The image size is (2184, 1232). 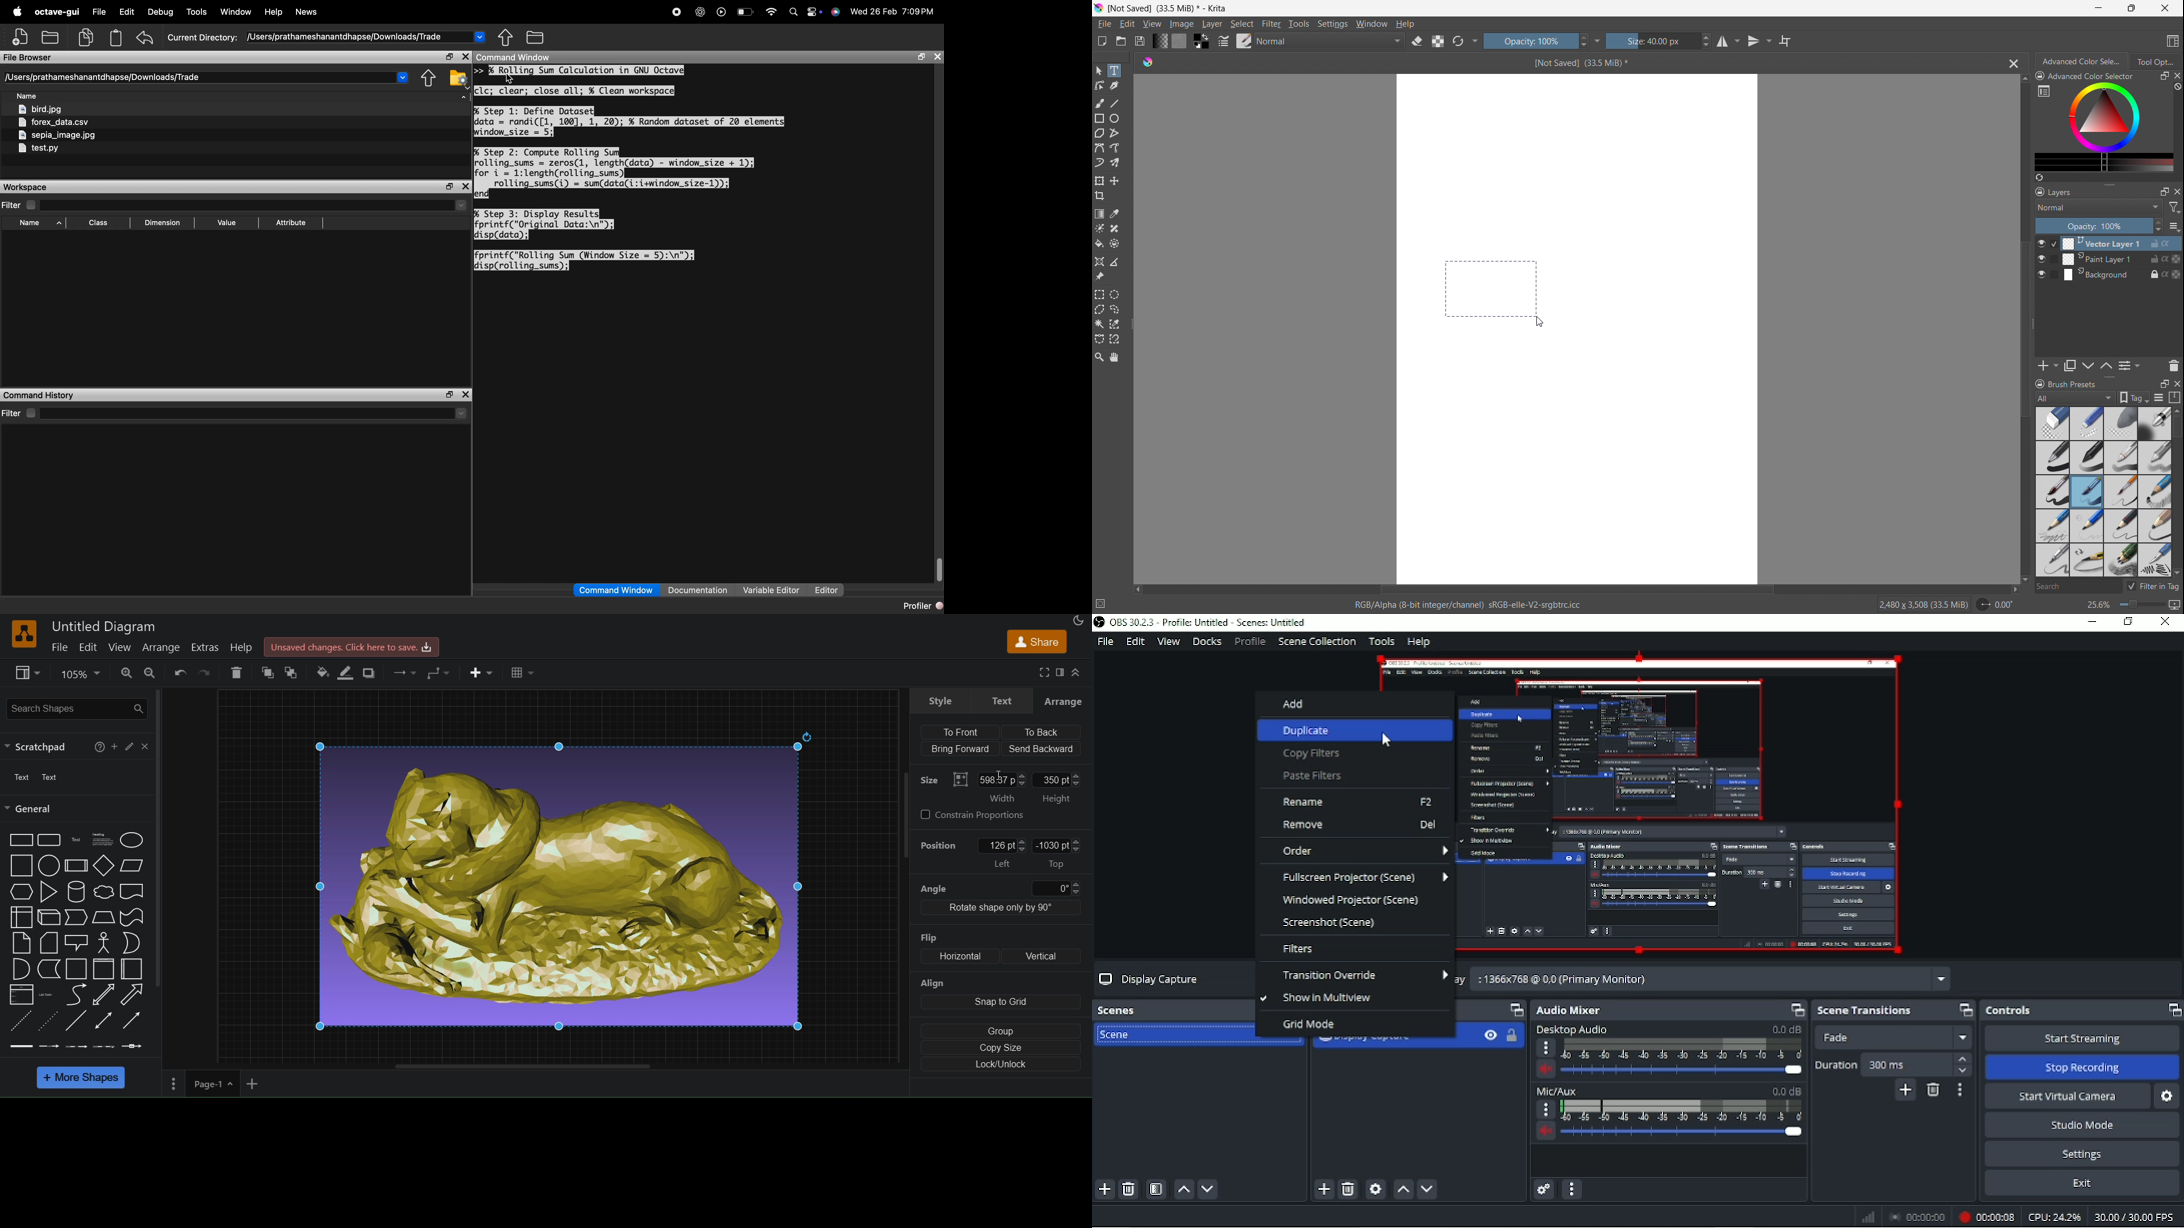 What do you see at coordinates (1298, 703) in the screenshot?
I see `Add` at bounding box center [1298, 703].